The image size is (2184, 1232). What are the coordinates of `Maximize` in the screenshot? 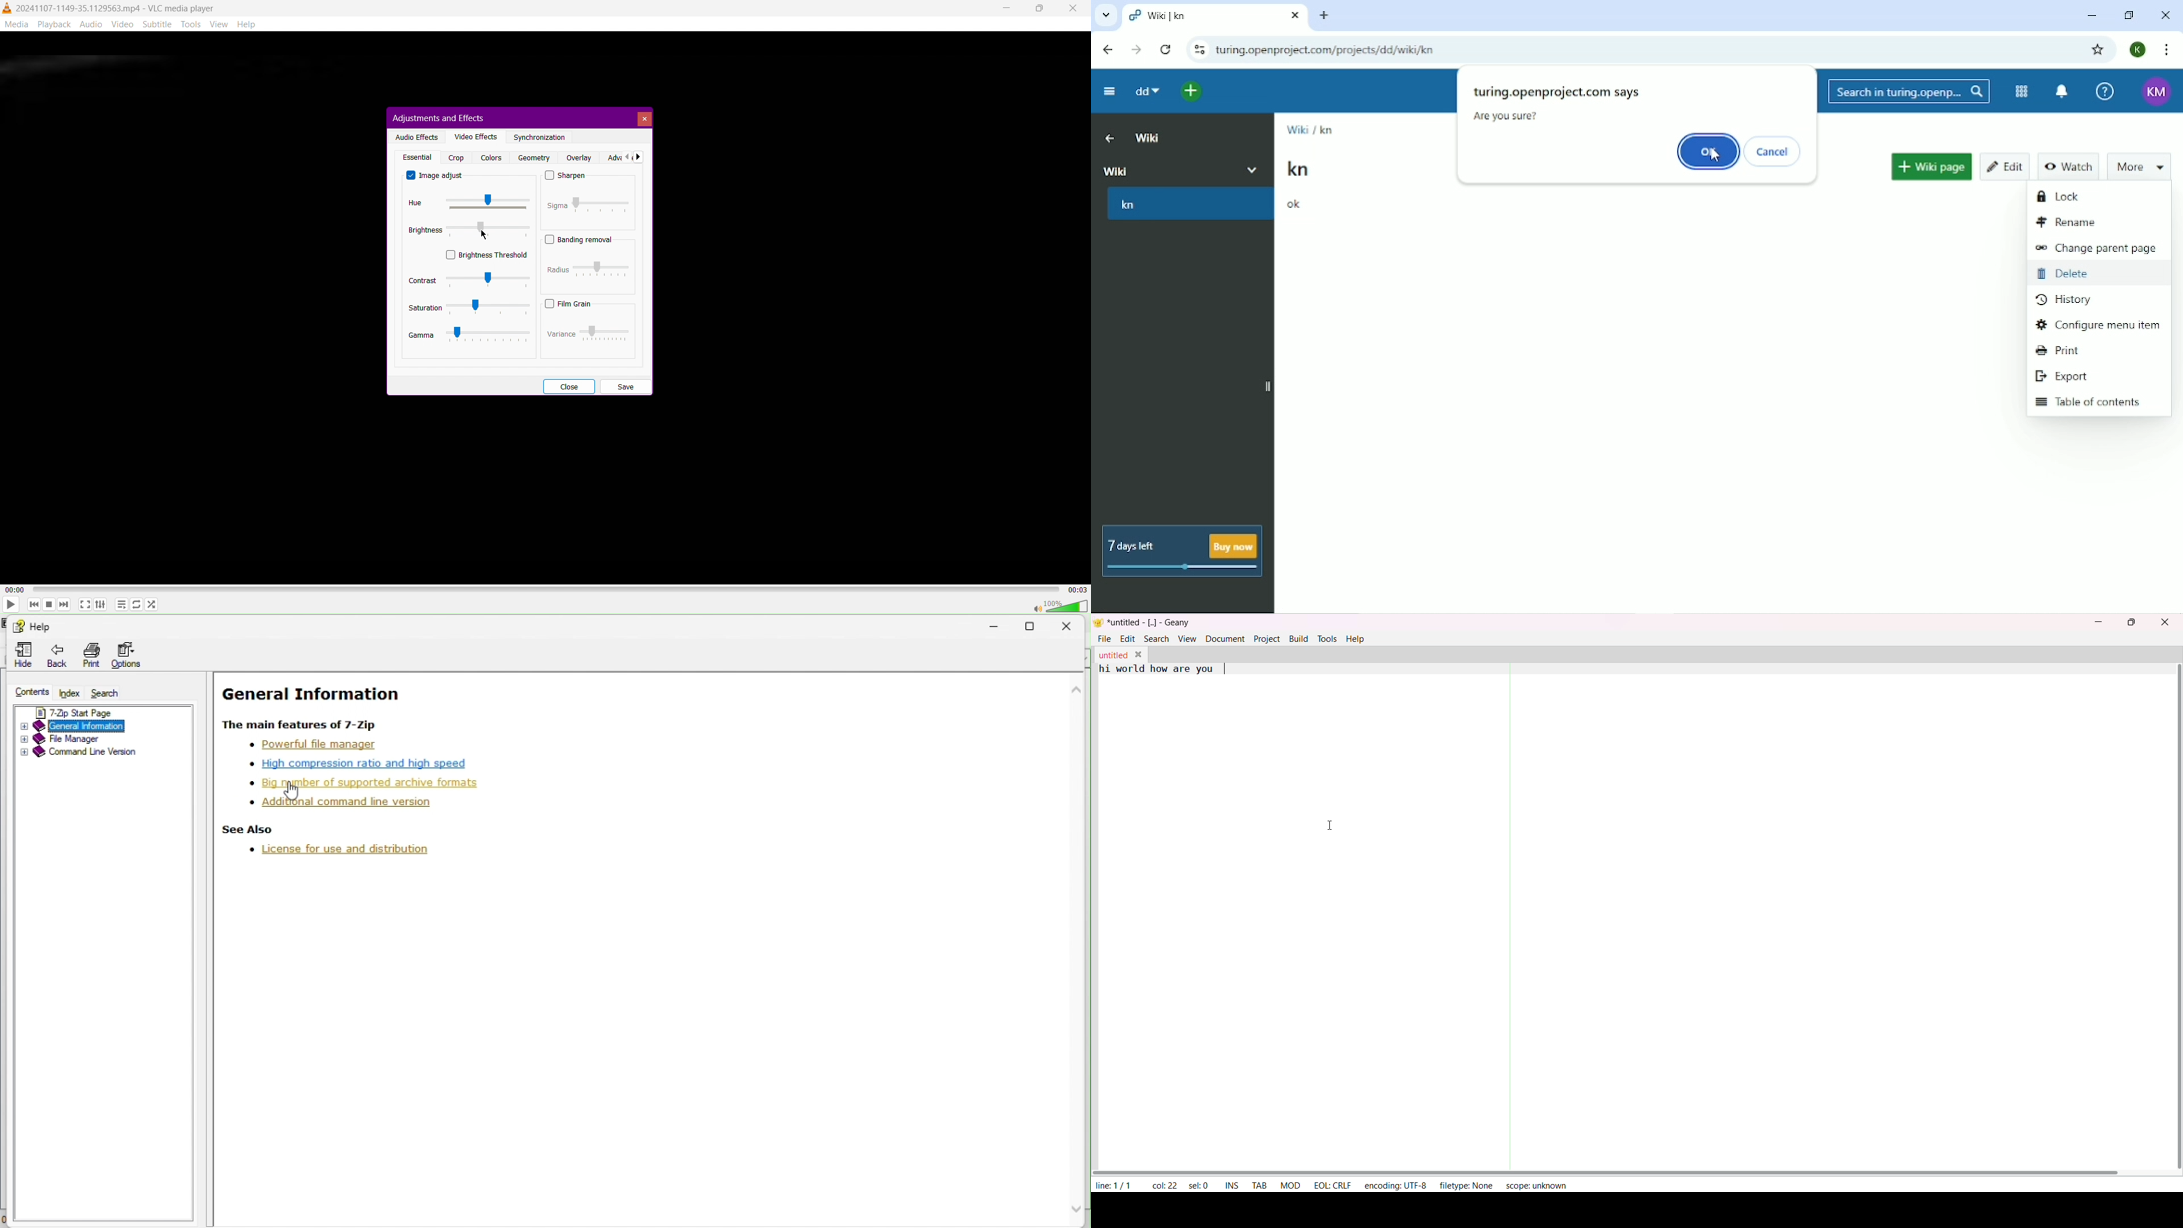 It's located at (1040, 9).